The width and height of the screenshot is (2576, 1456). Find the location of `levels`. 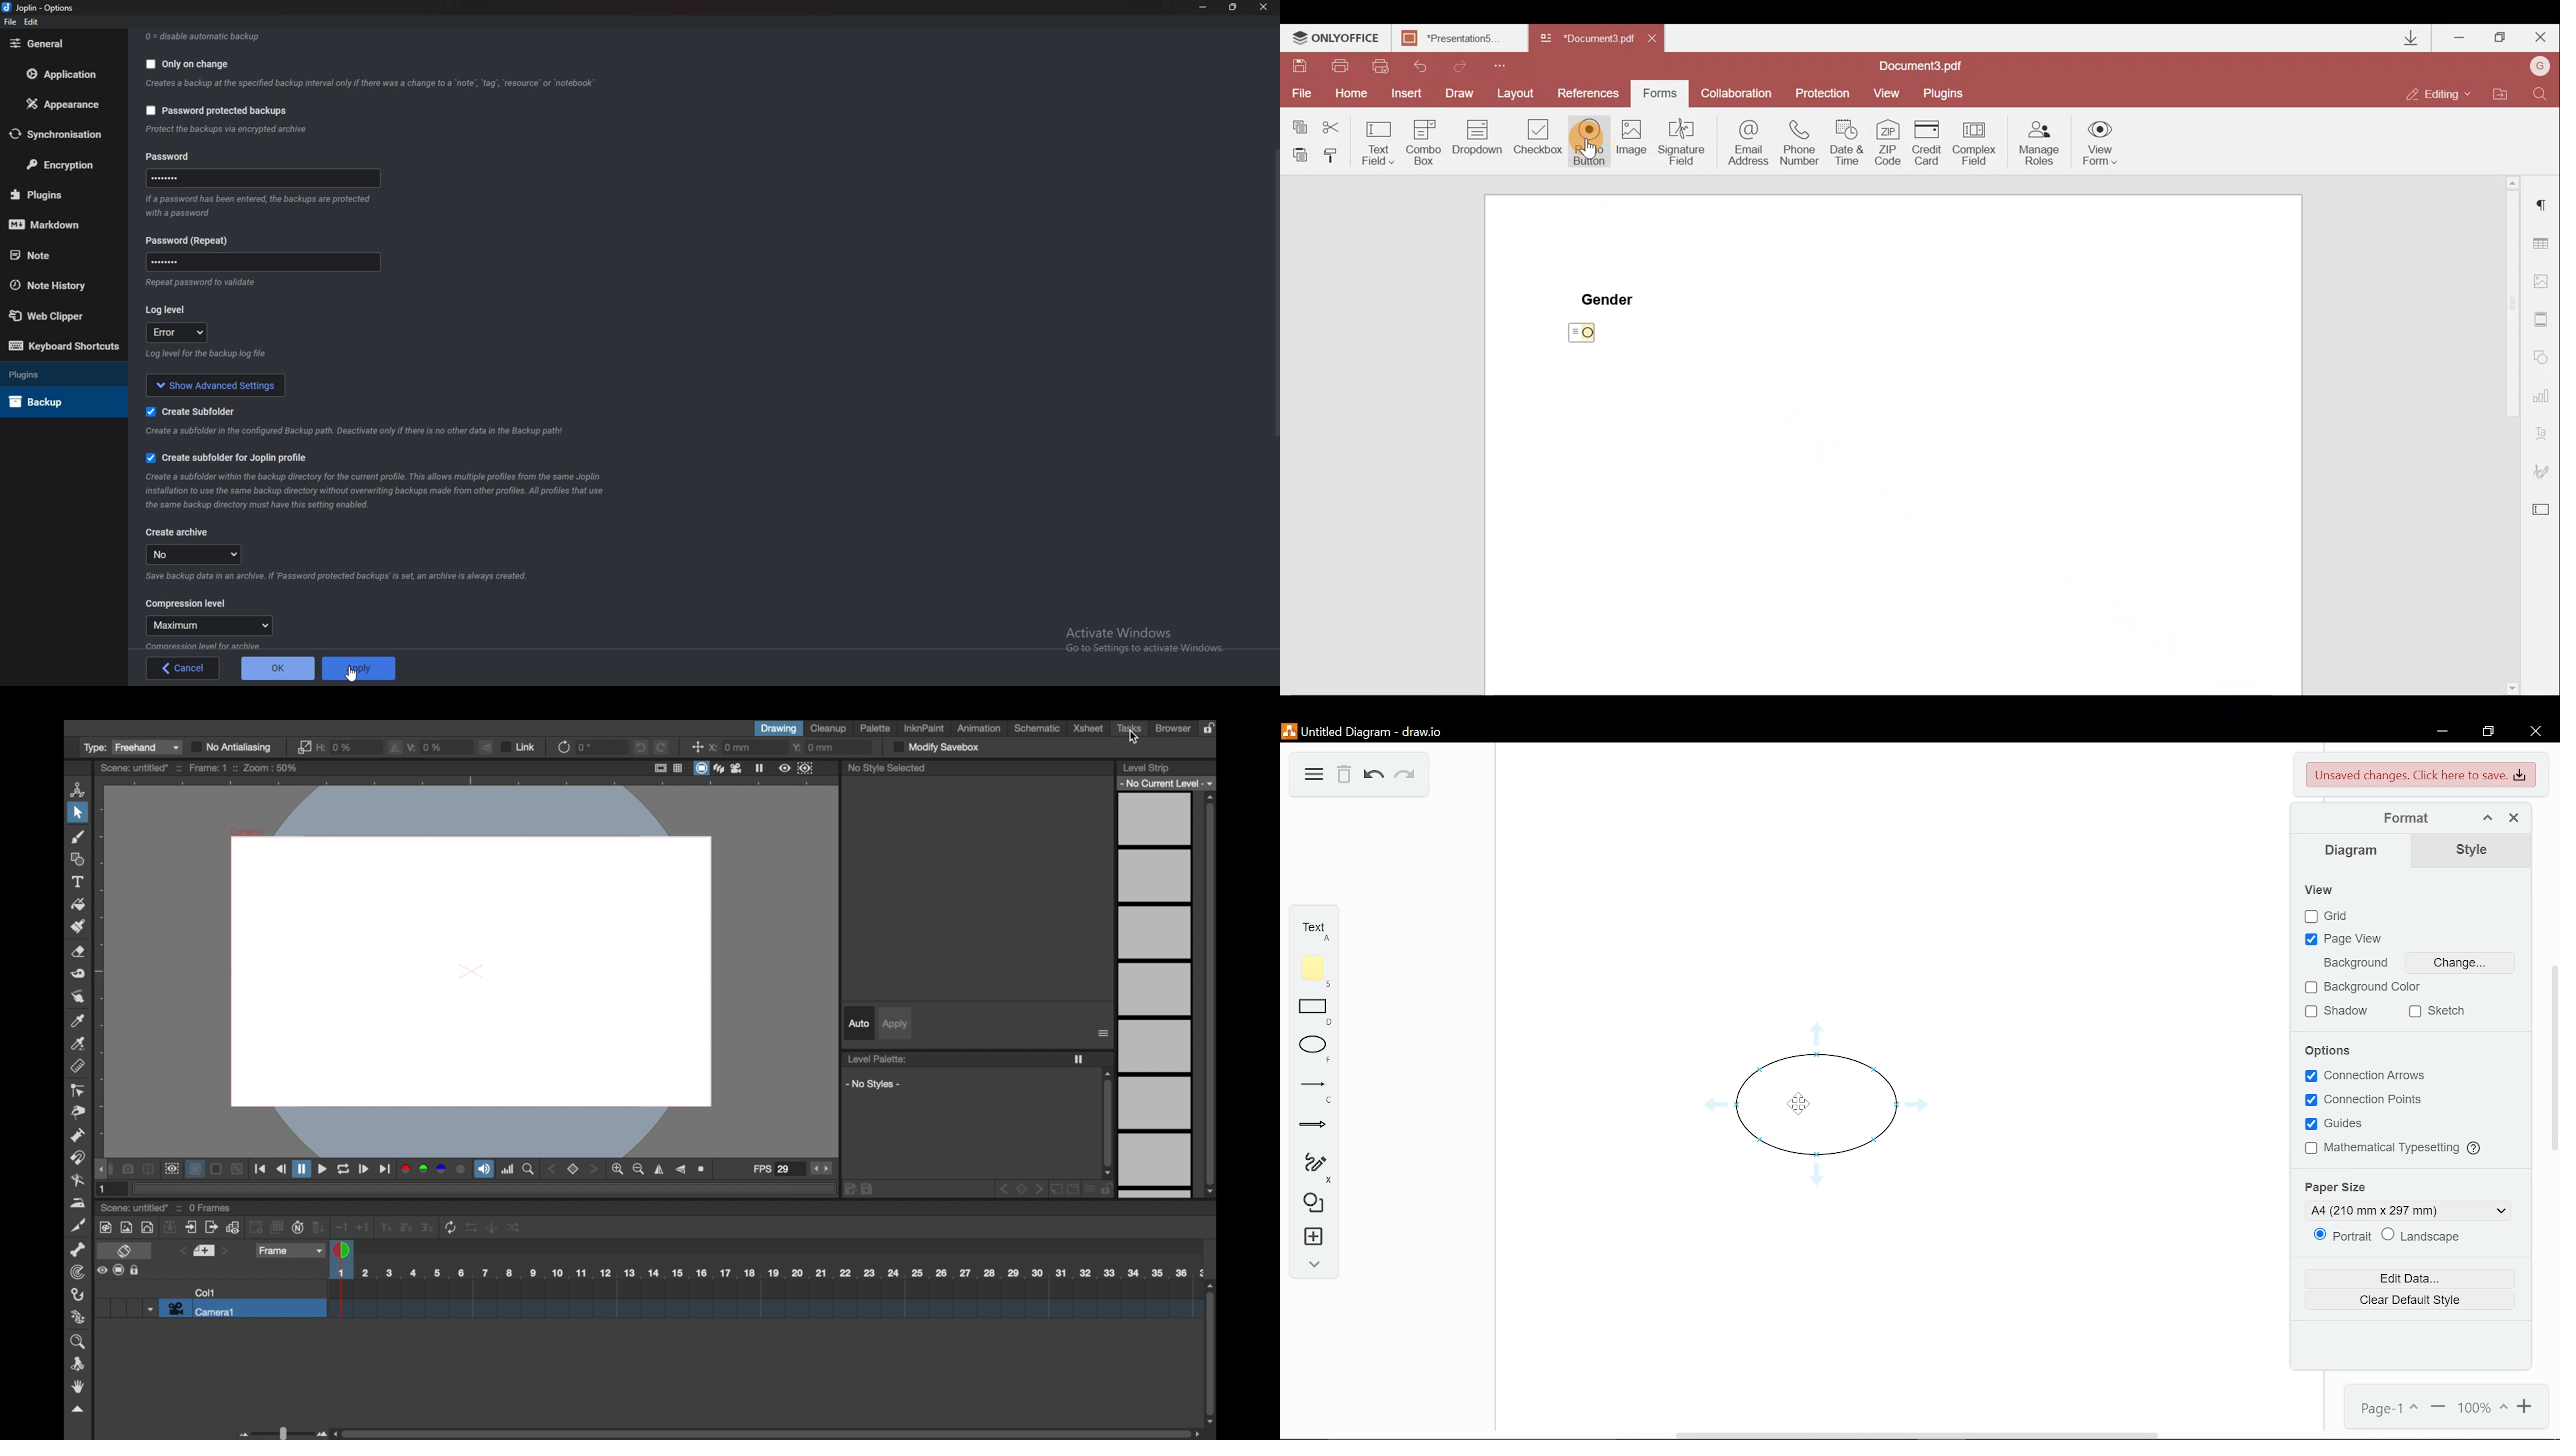

levels is located at coordinates (1157, 996).